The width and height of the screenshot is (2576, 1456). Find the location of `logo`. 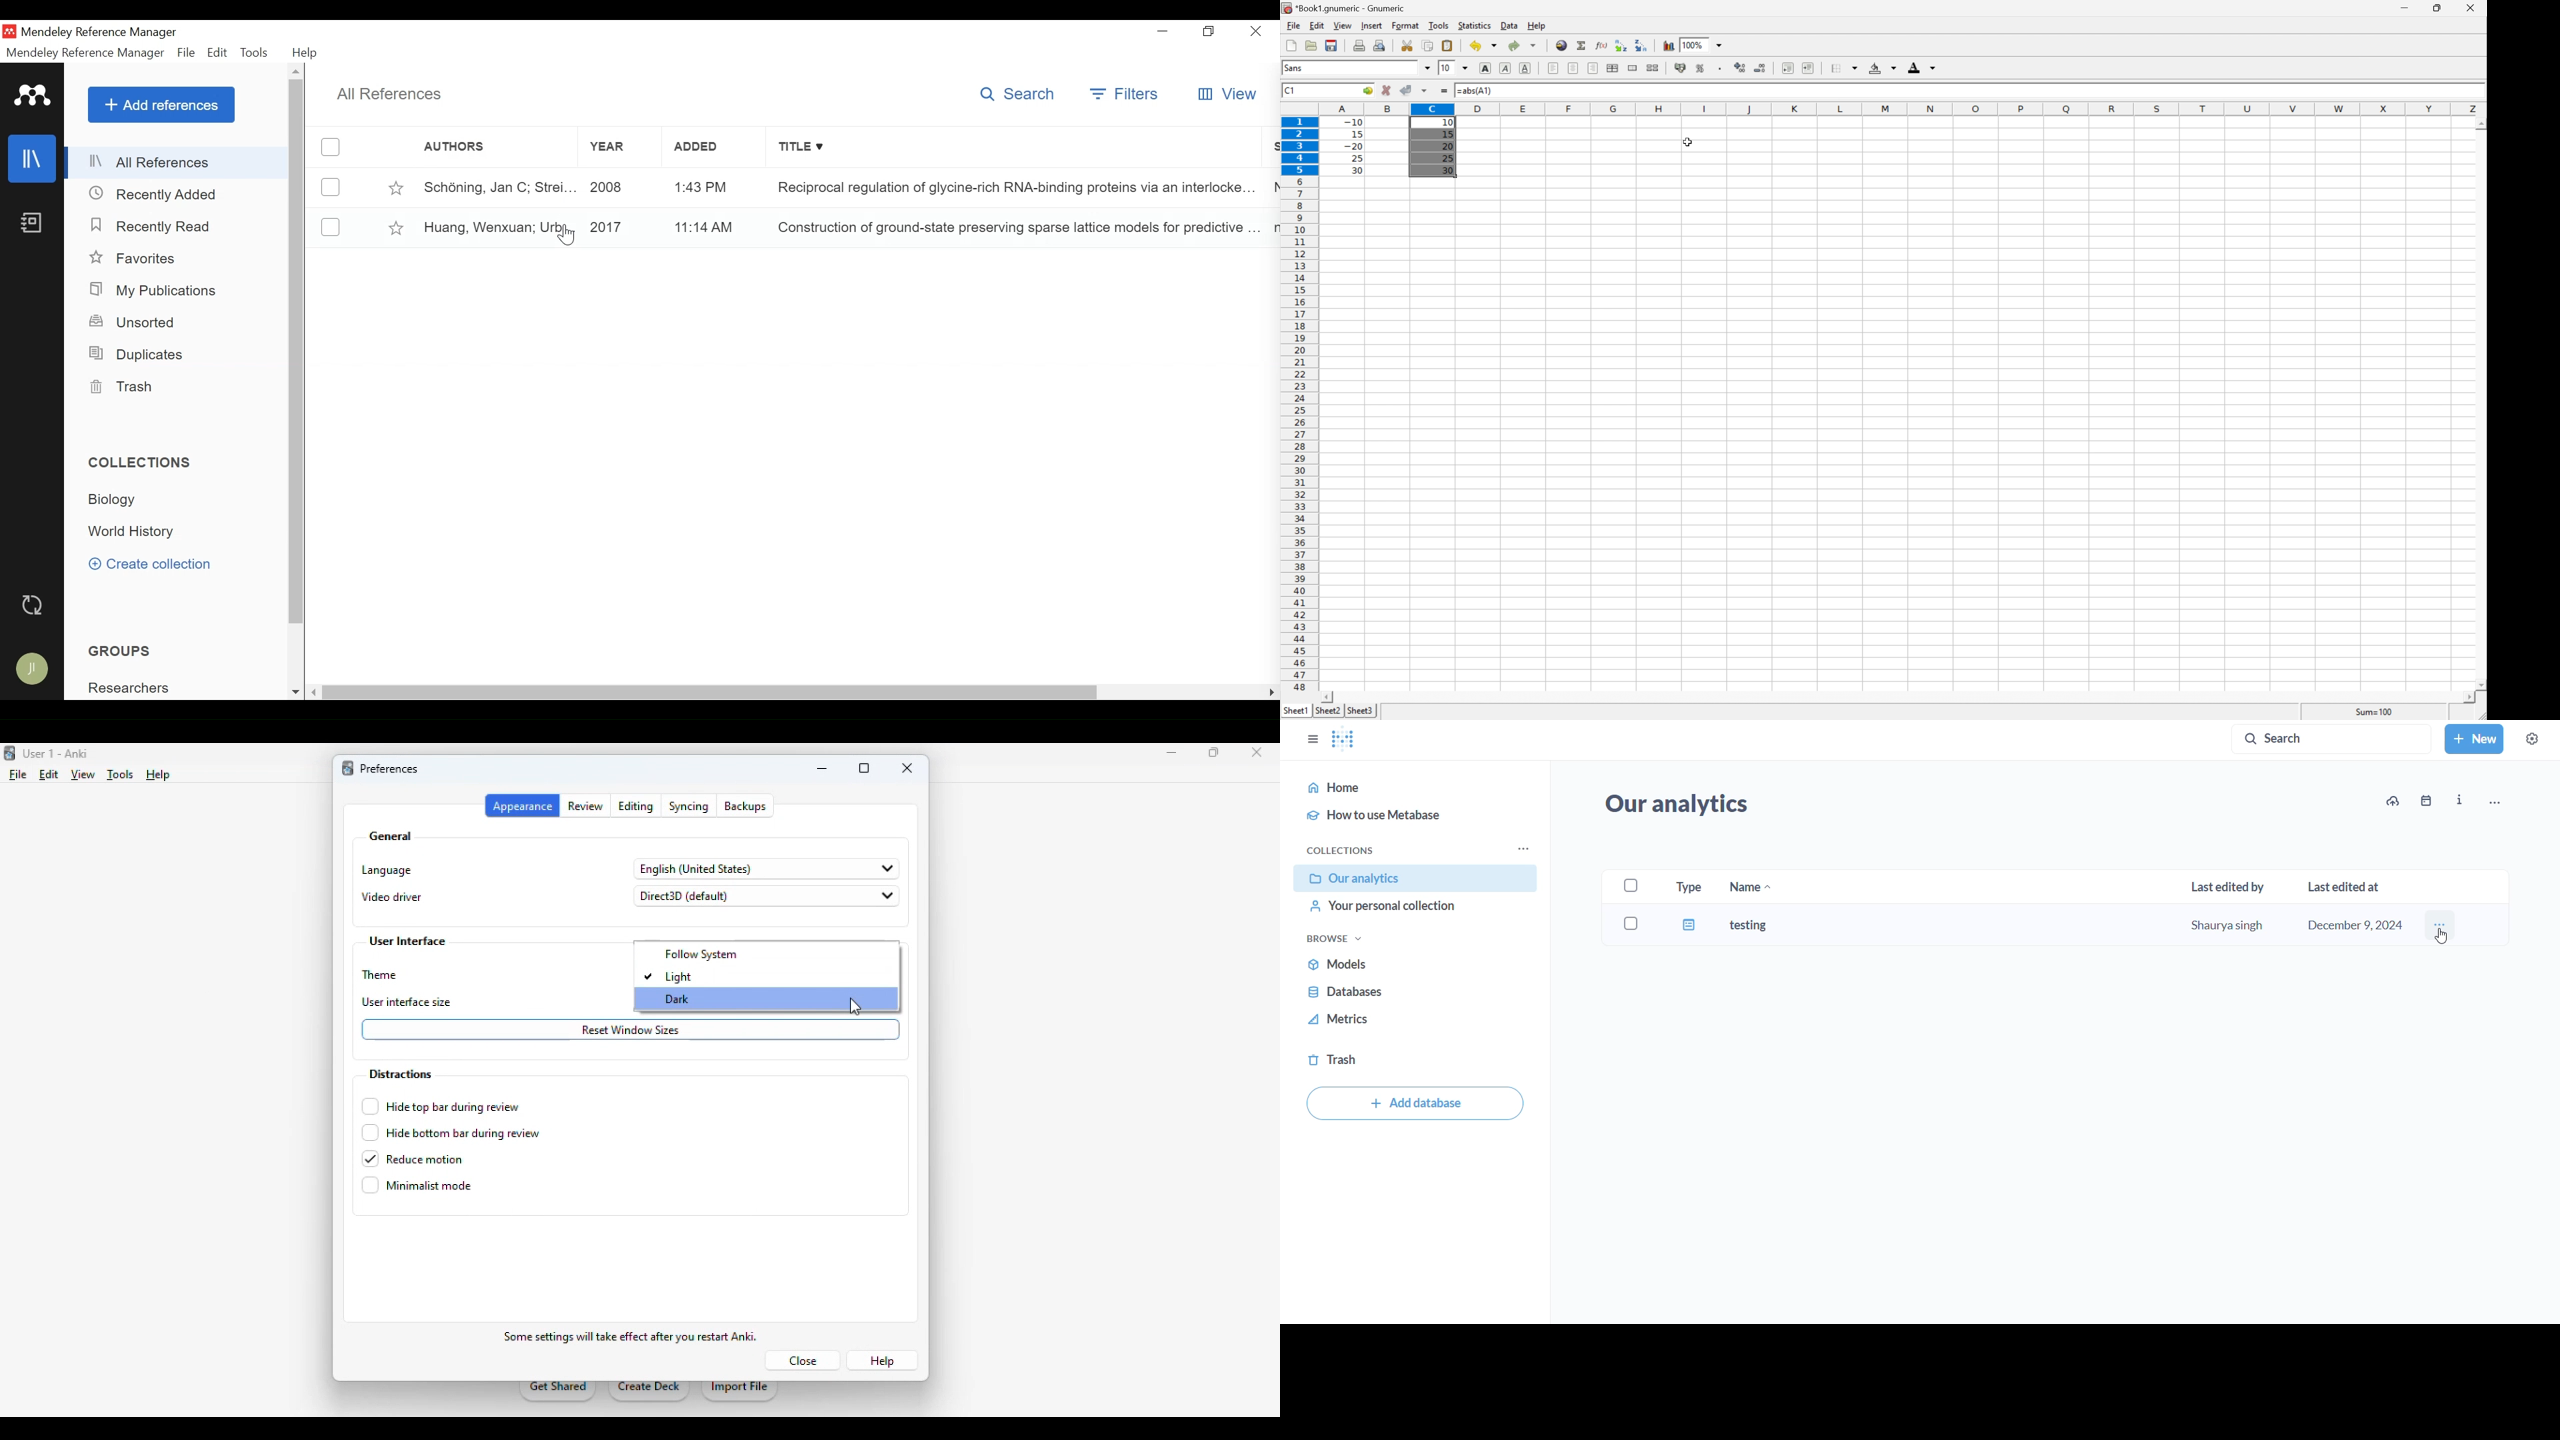

logo is located at coordinates (10, 753).